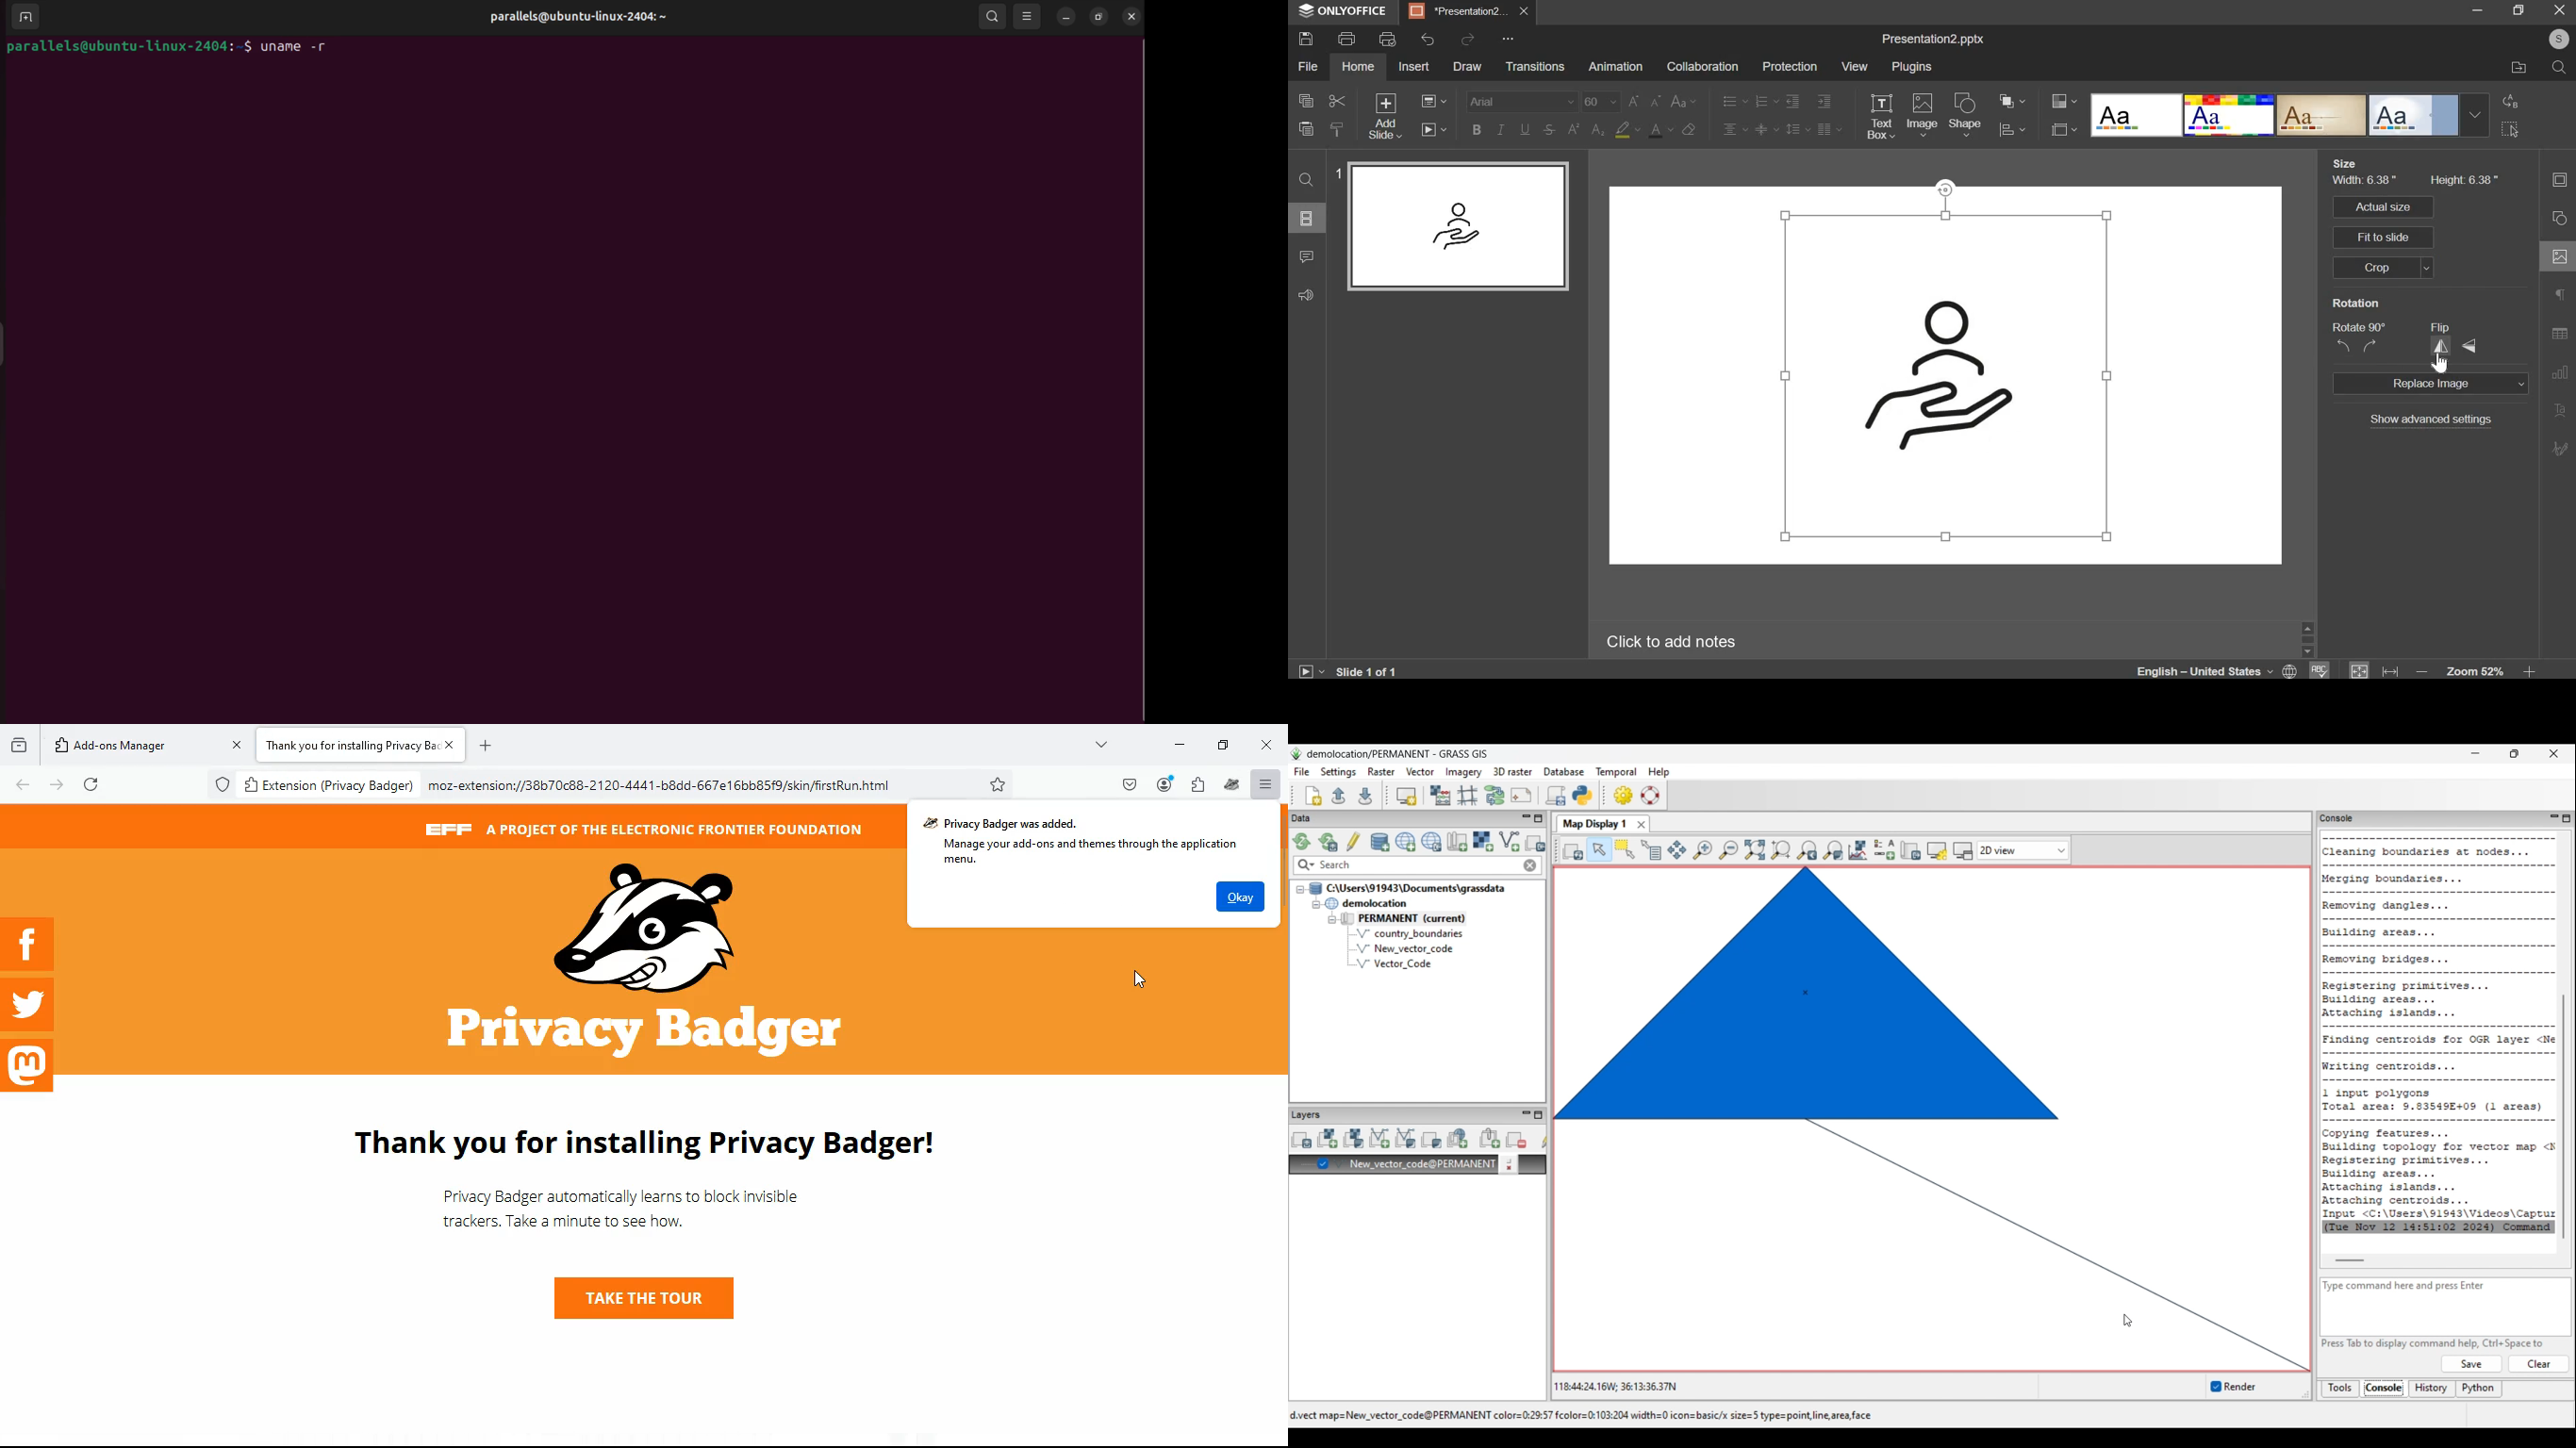  What do you see at coordinates (1307, 218) in the screenshot?
I see `slide layout` at bounding box center [1307, 218].